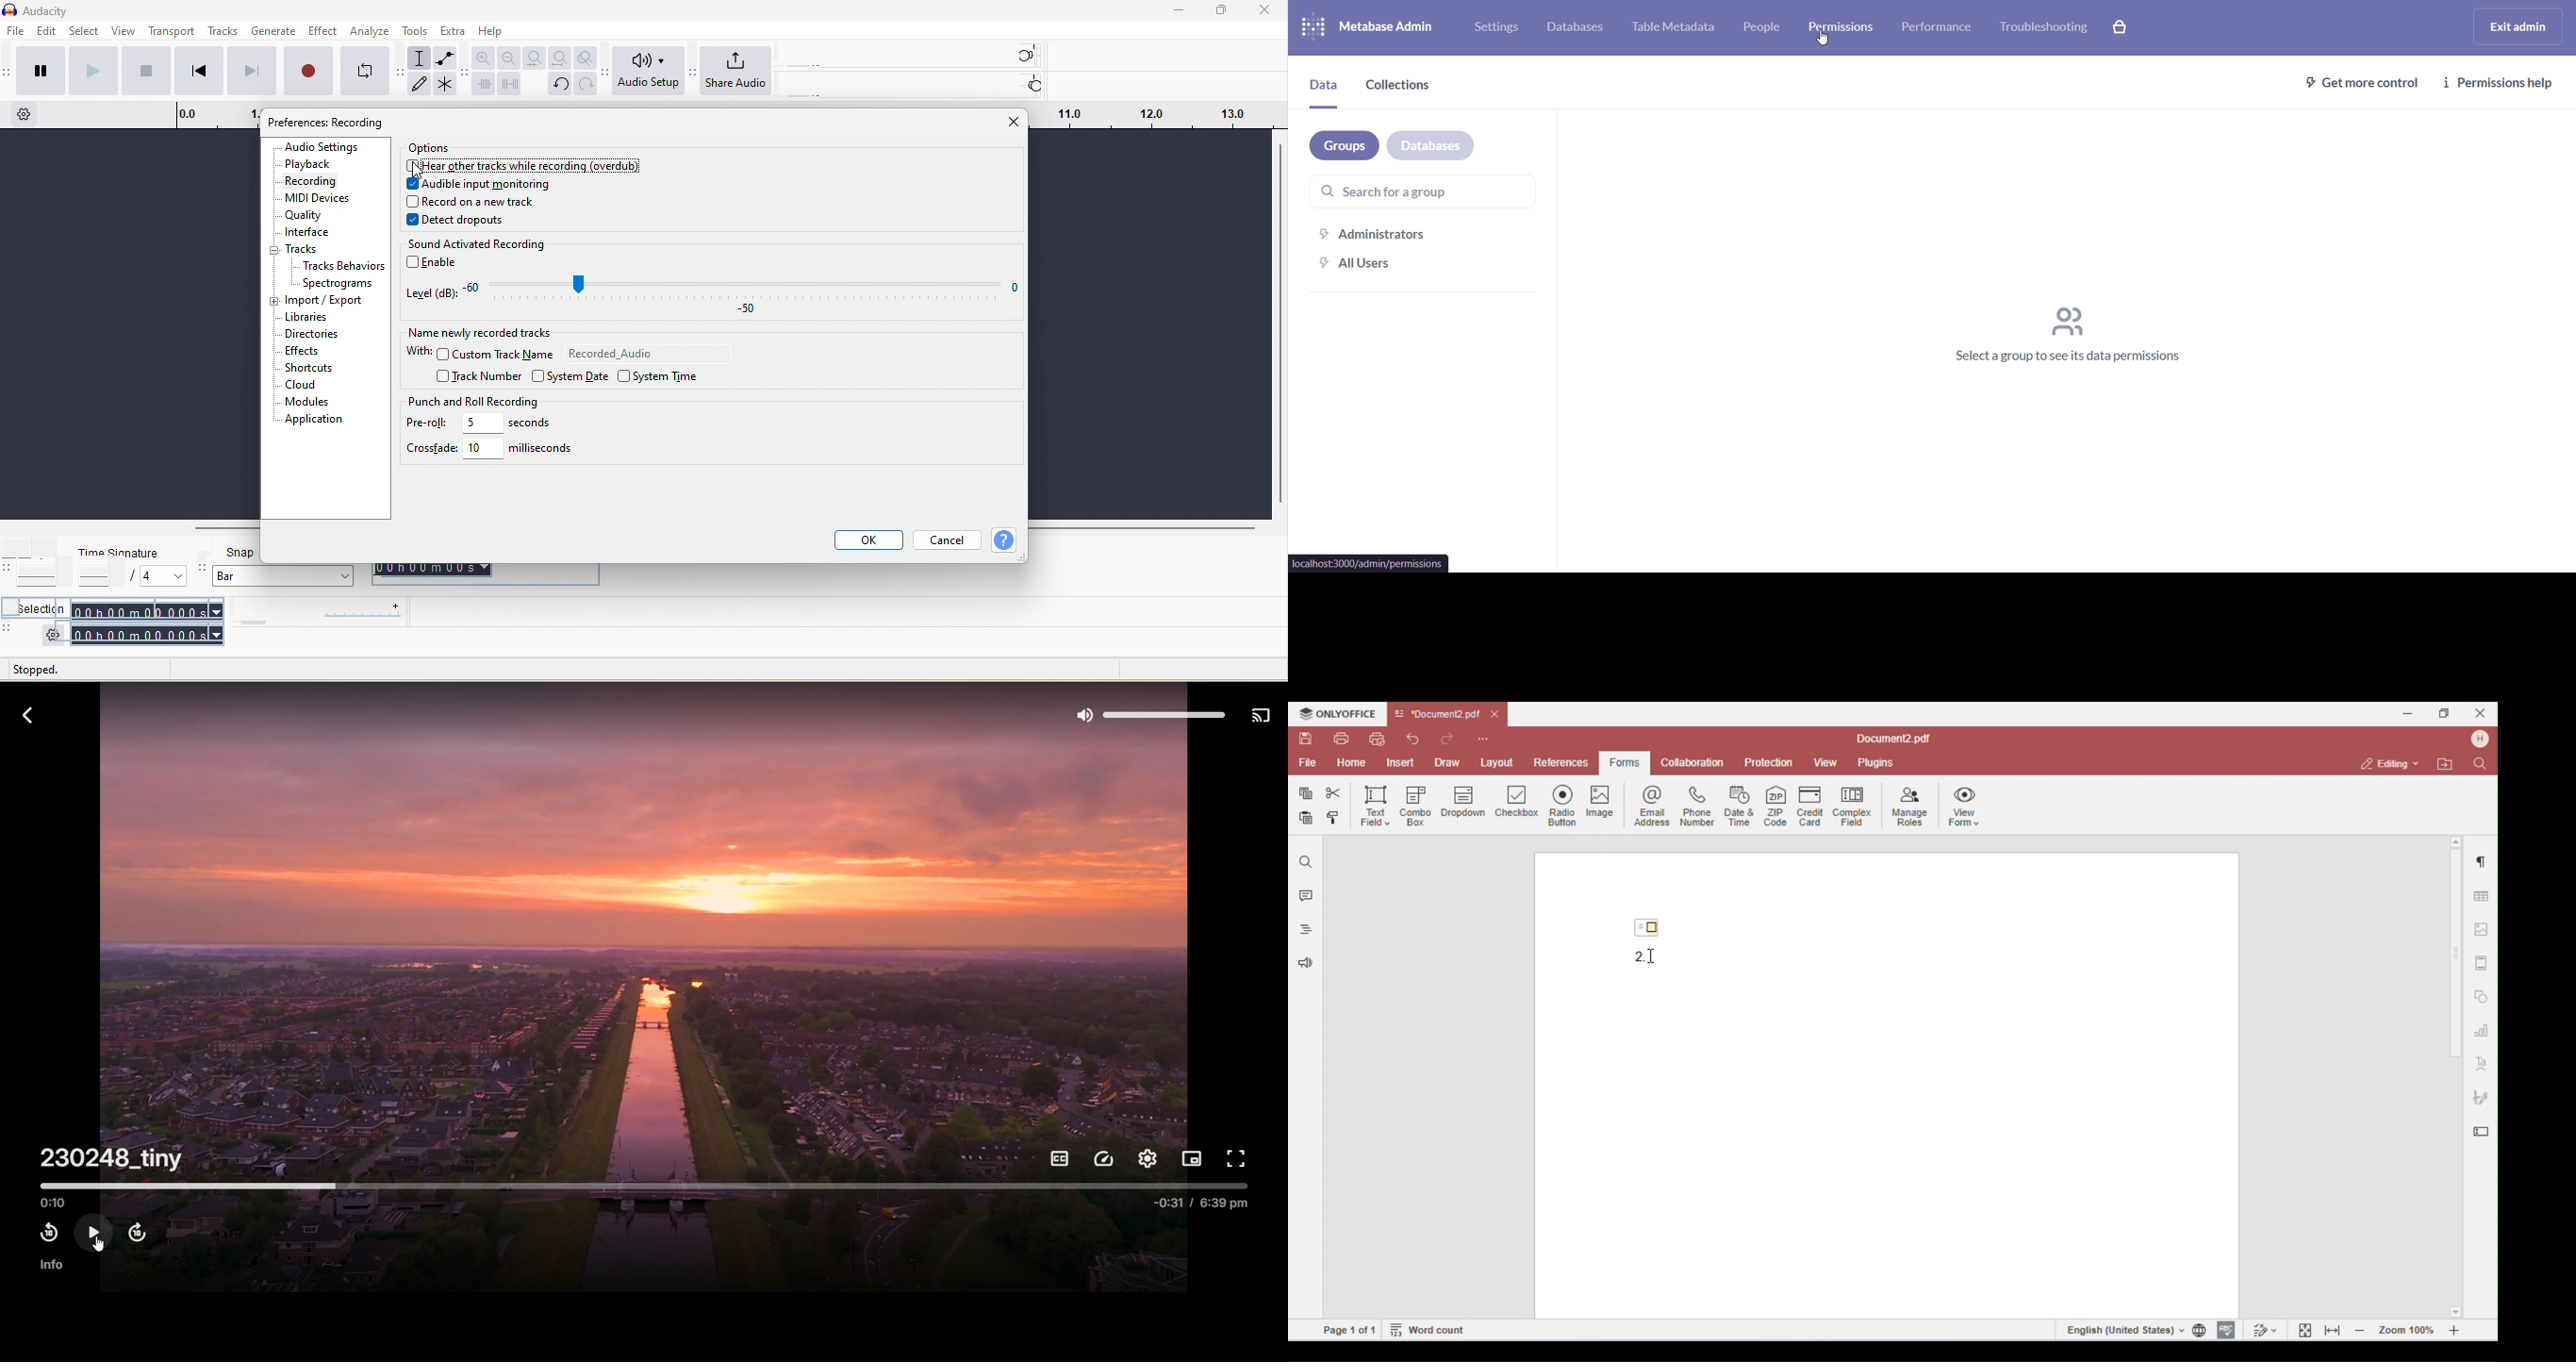 This screenshot has height=1372, width=2576. I want to click on metabase admin, so click(1391, 27).